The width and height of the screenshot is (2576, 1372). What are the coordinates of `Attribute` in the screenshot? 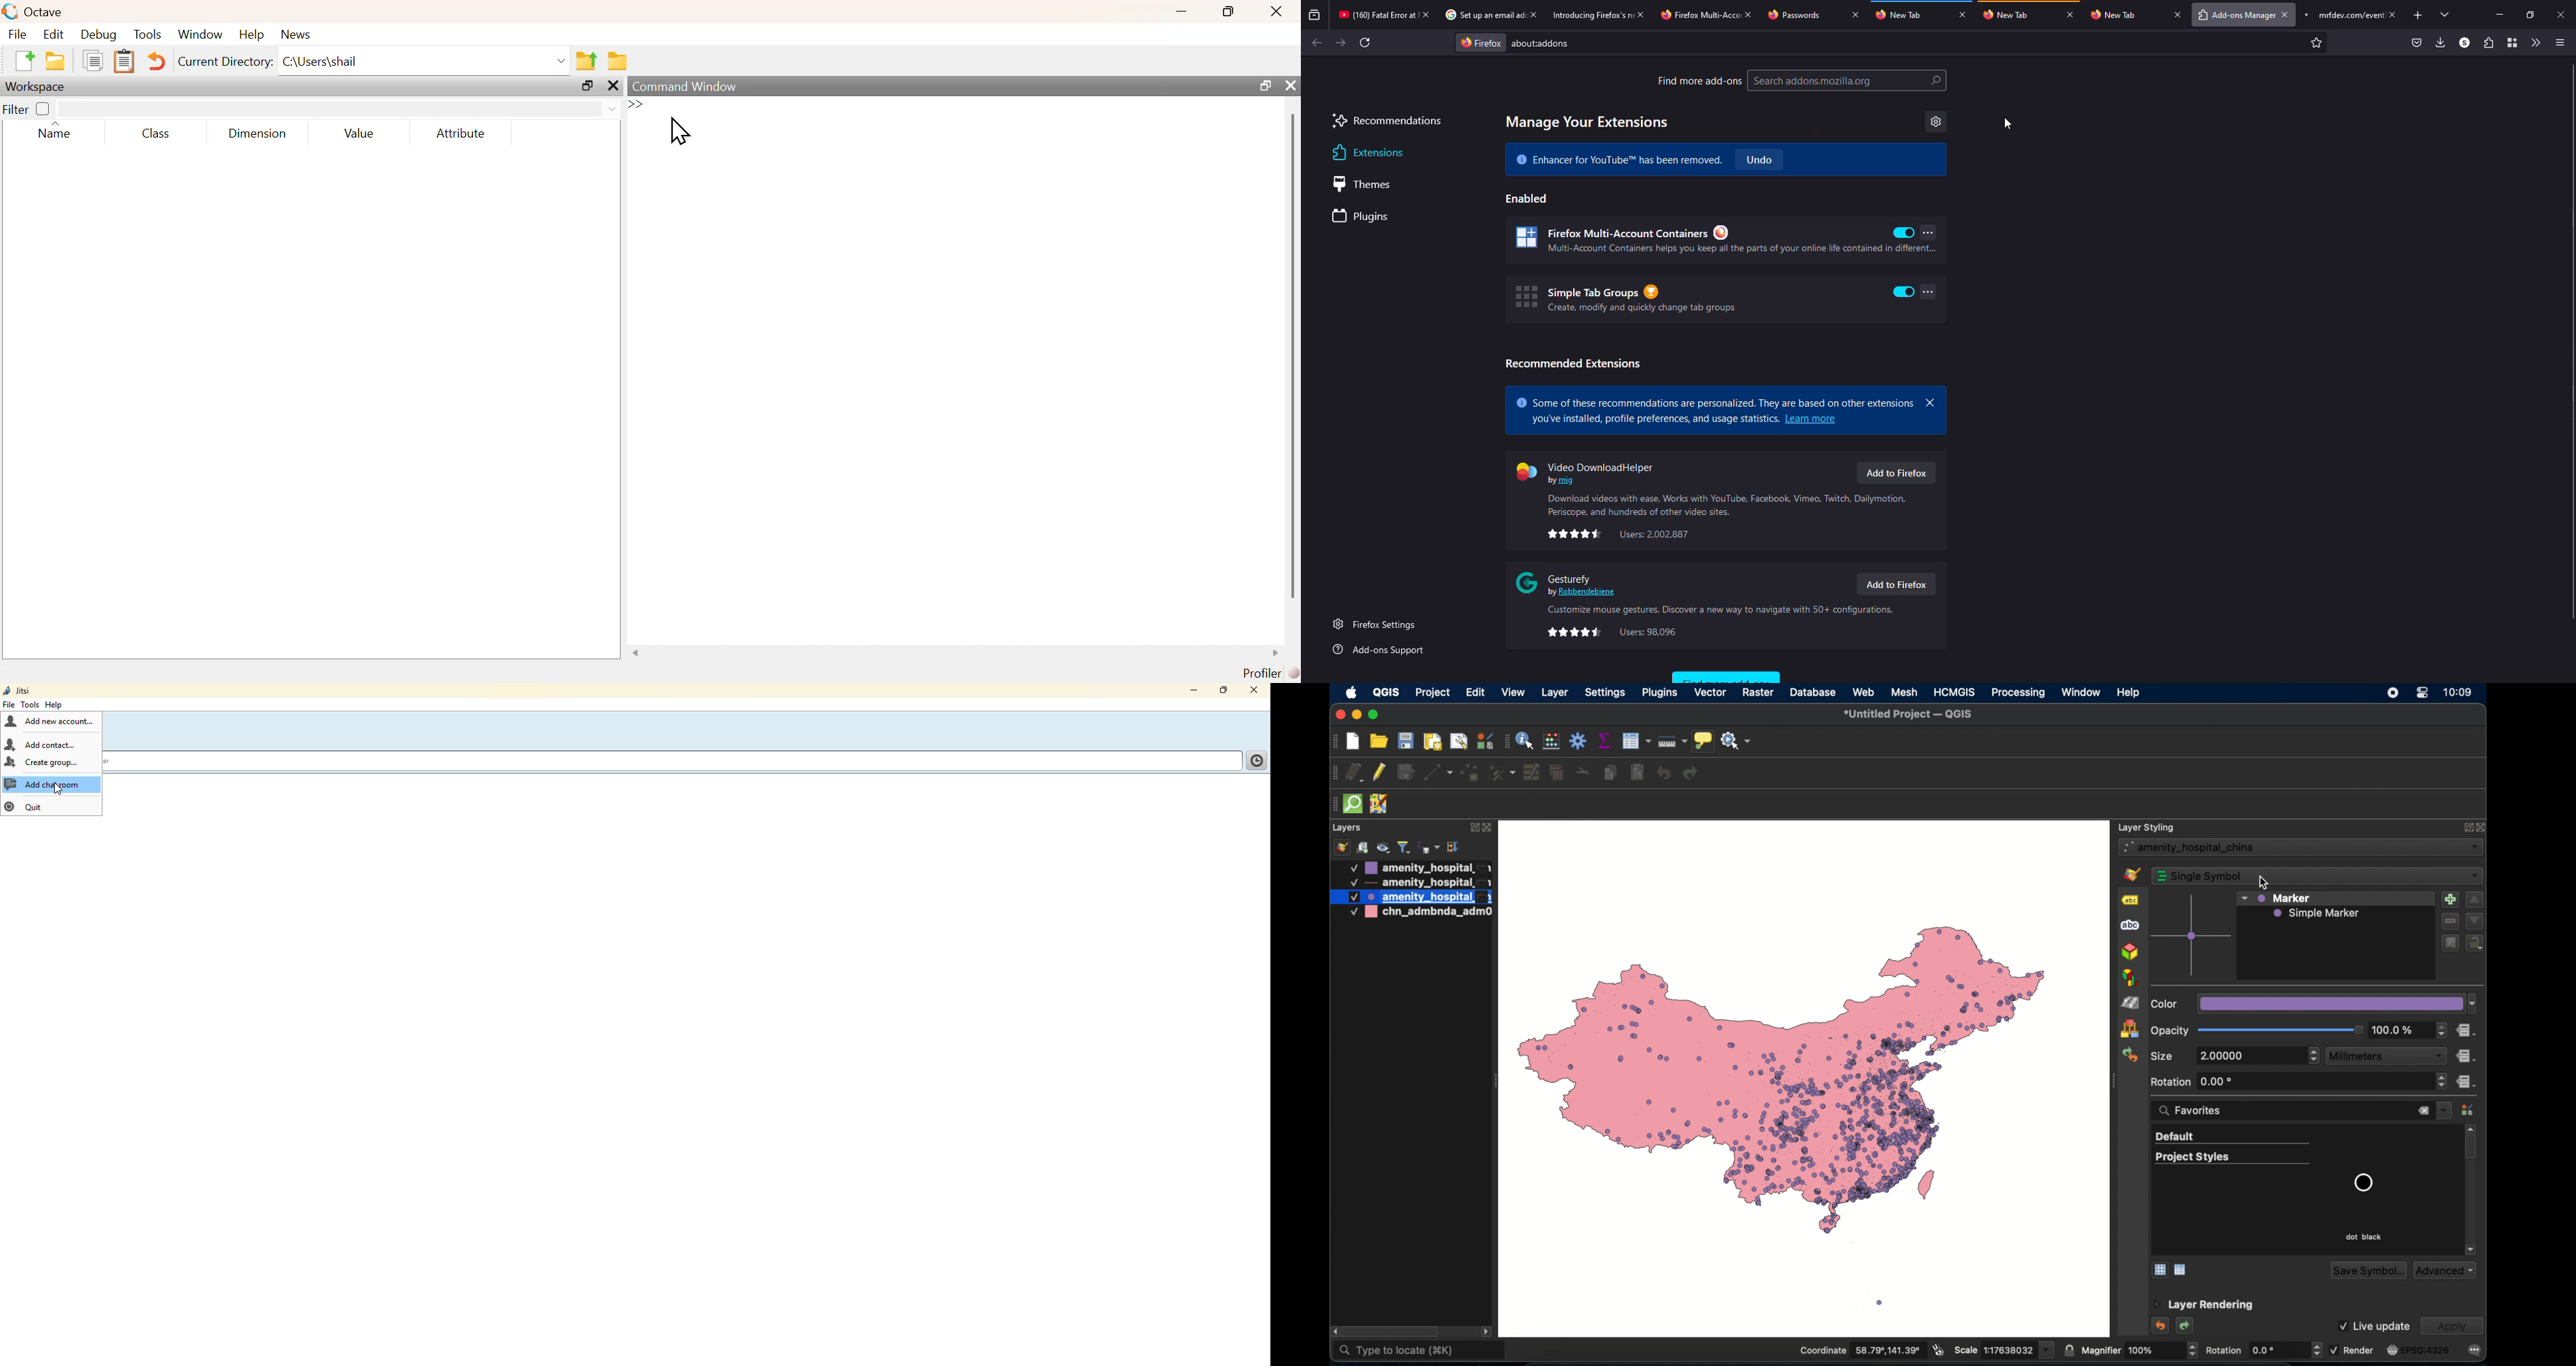 It's located at (462, 133).